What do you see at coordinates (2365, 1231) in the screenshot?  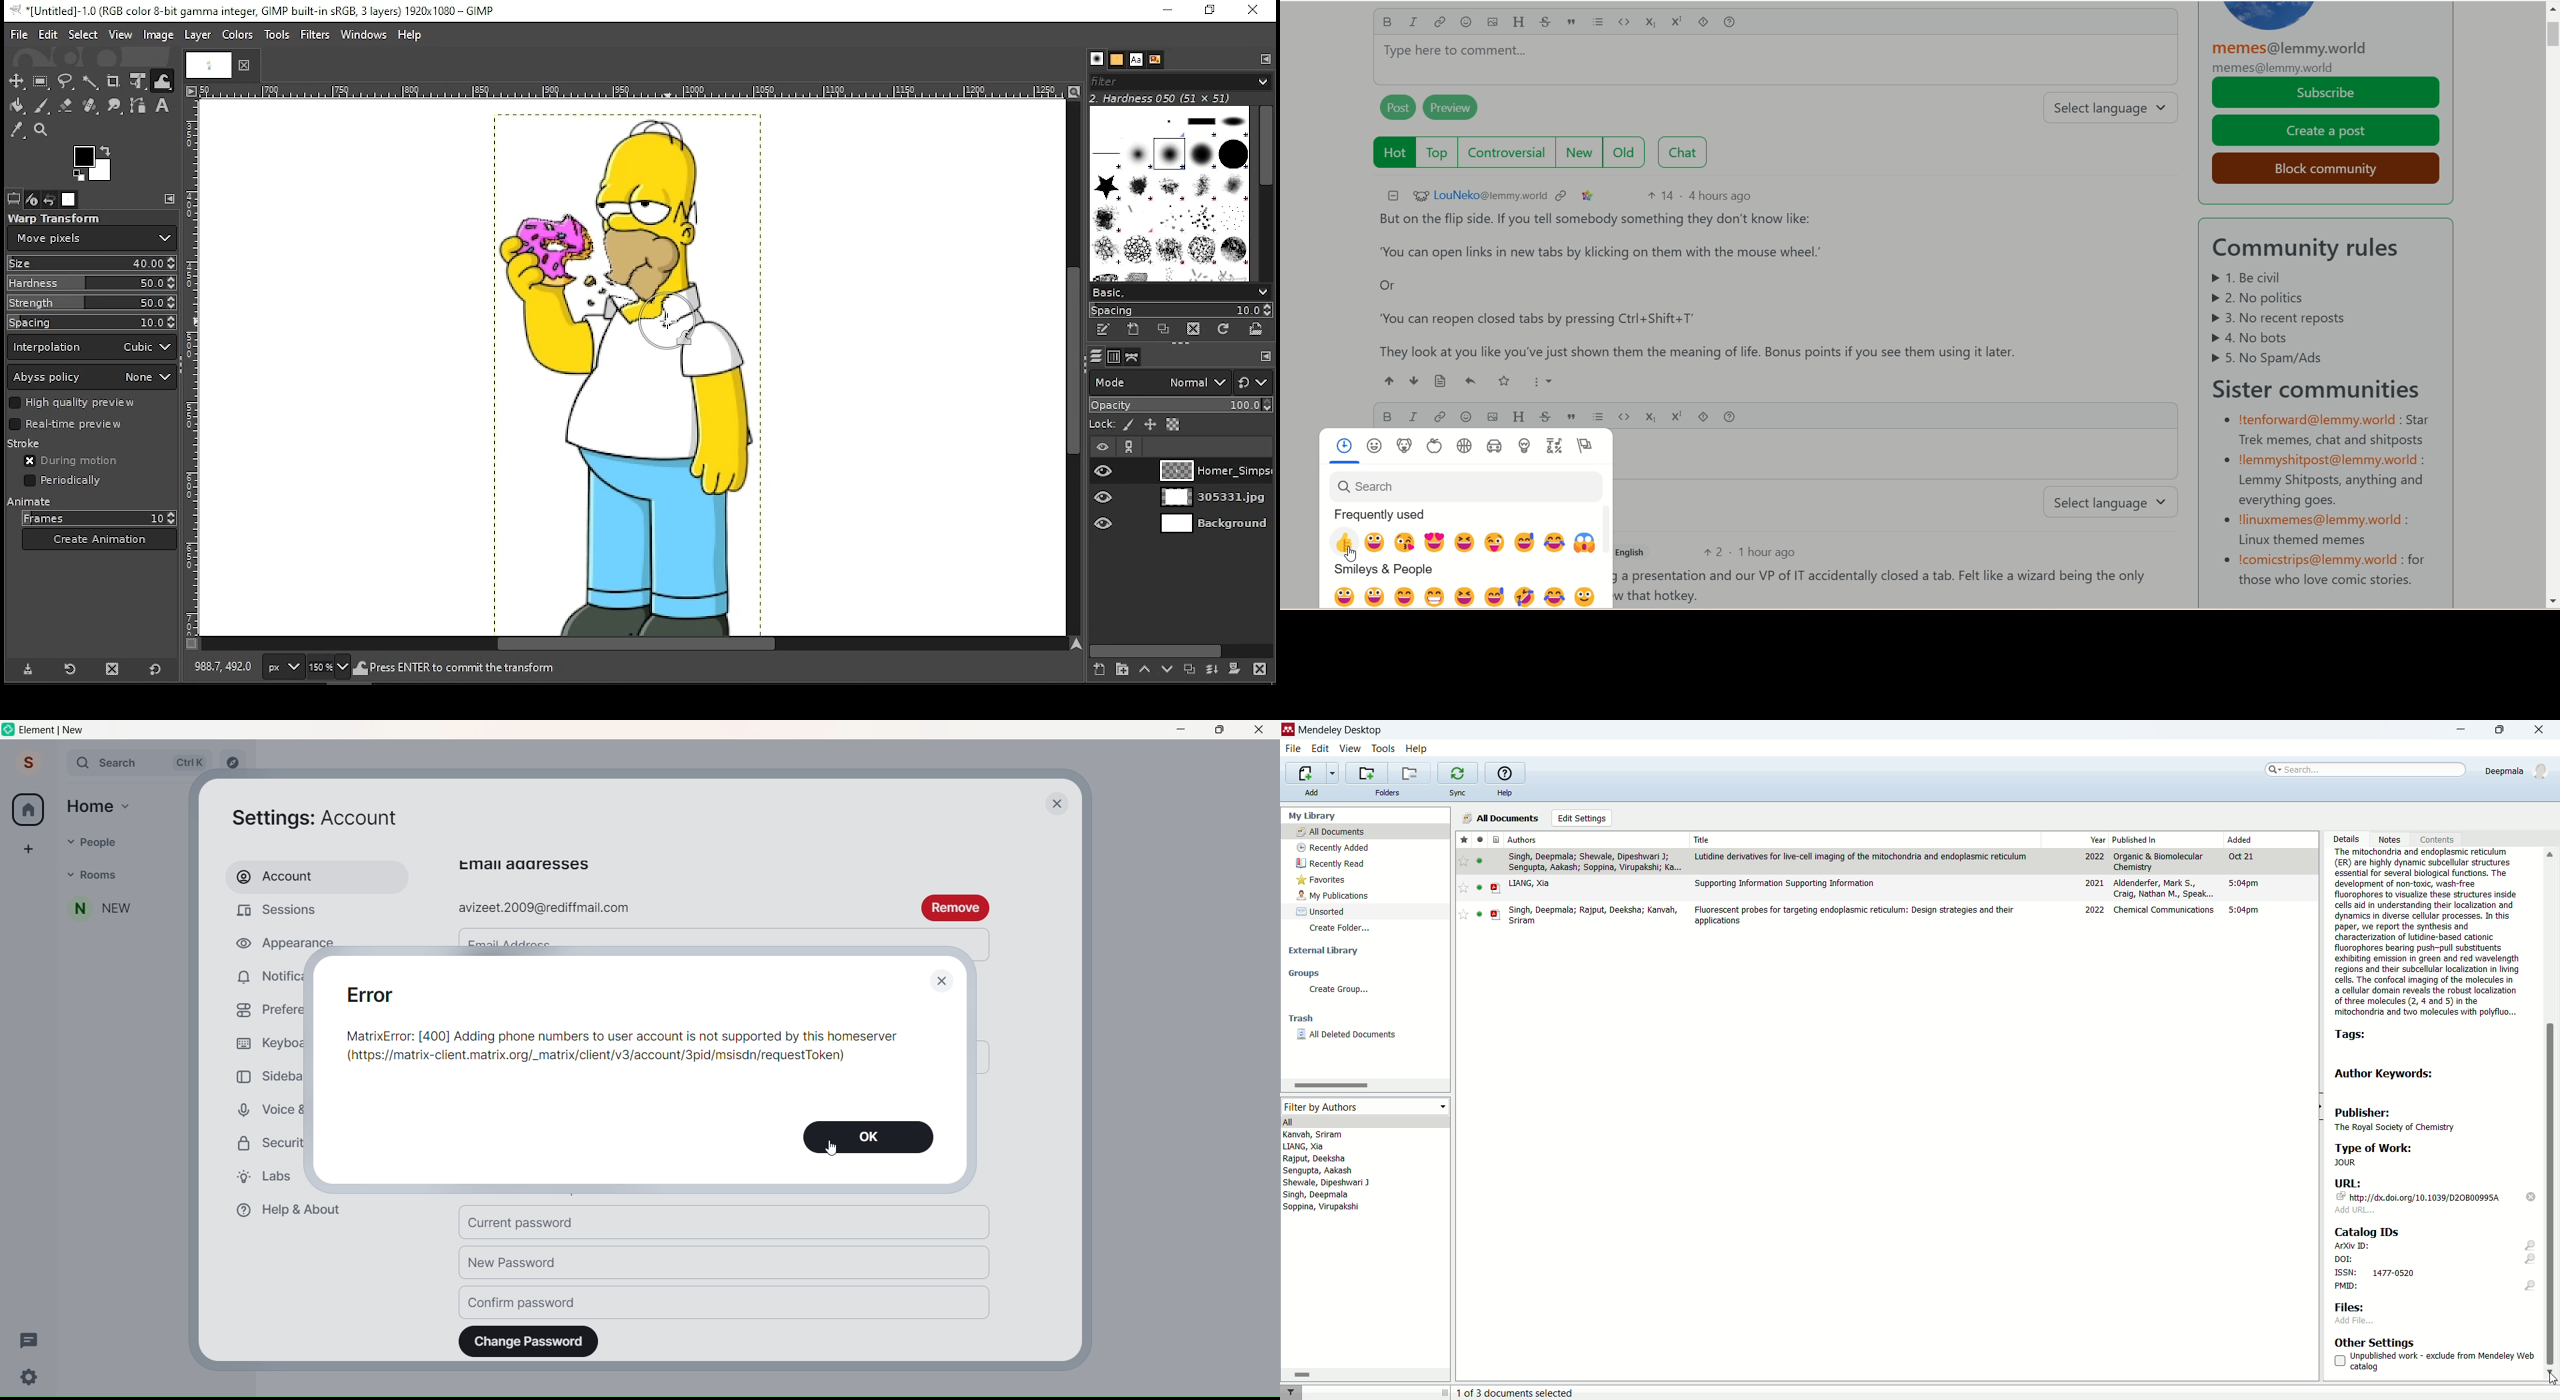 I see `catalog IDs` at bounding box center [2365, 1231].